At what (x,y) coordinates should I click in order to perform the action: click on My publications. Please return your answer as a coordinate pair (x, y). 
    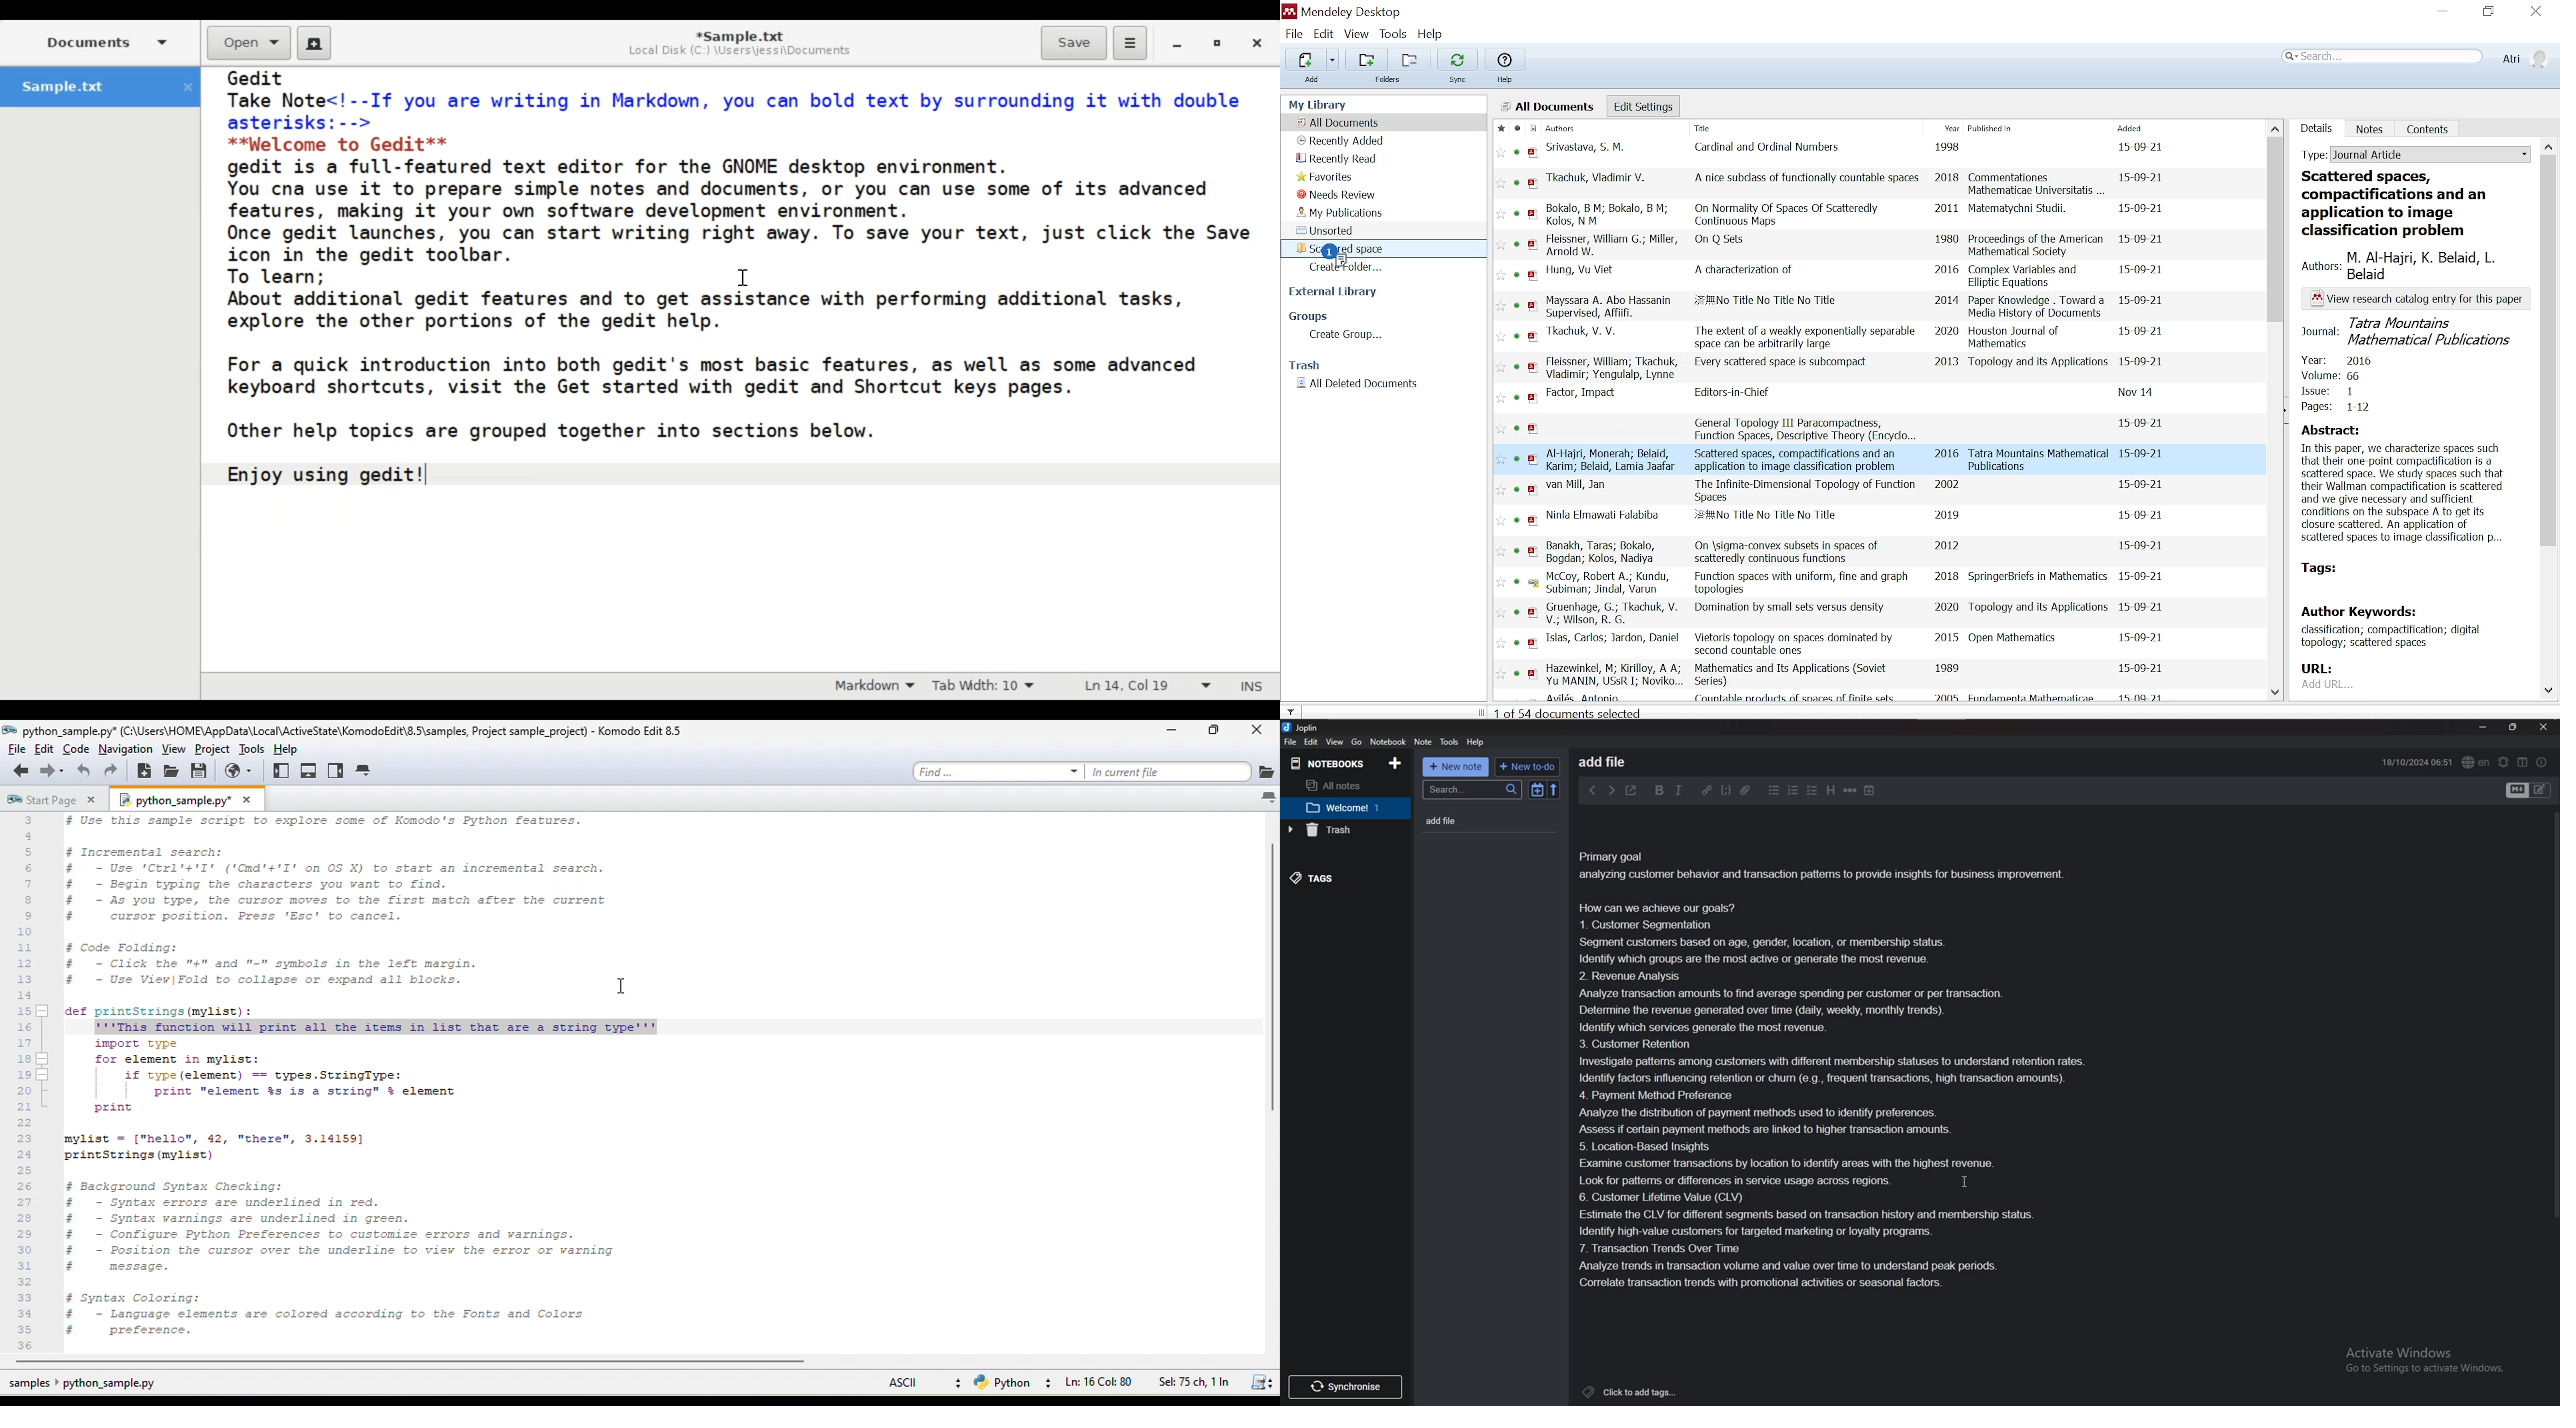
    Looking at the image, I should click on (1339, 212).